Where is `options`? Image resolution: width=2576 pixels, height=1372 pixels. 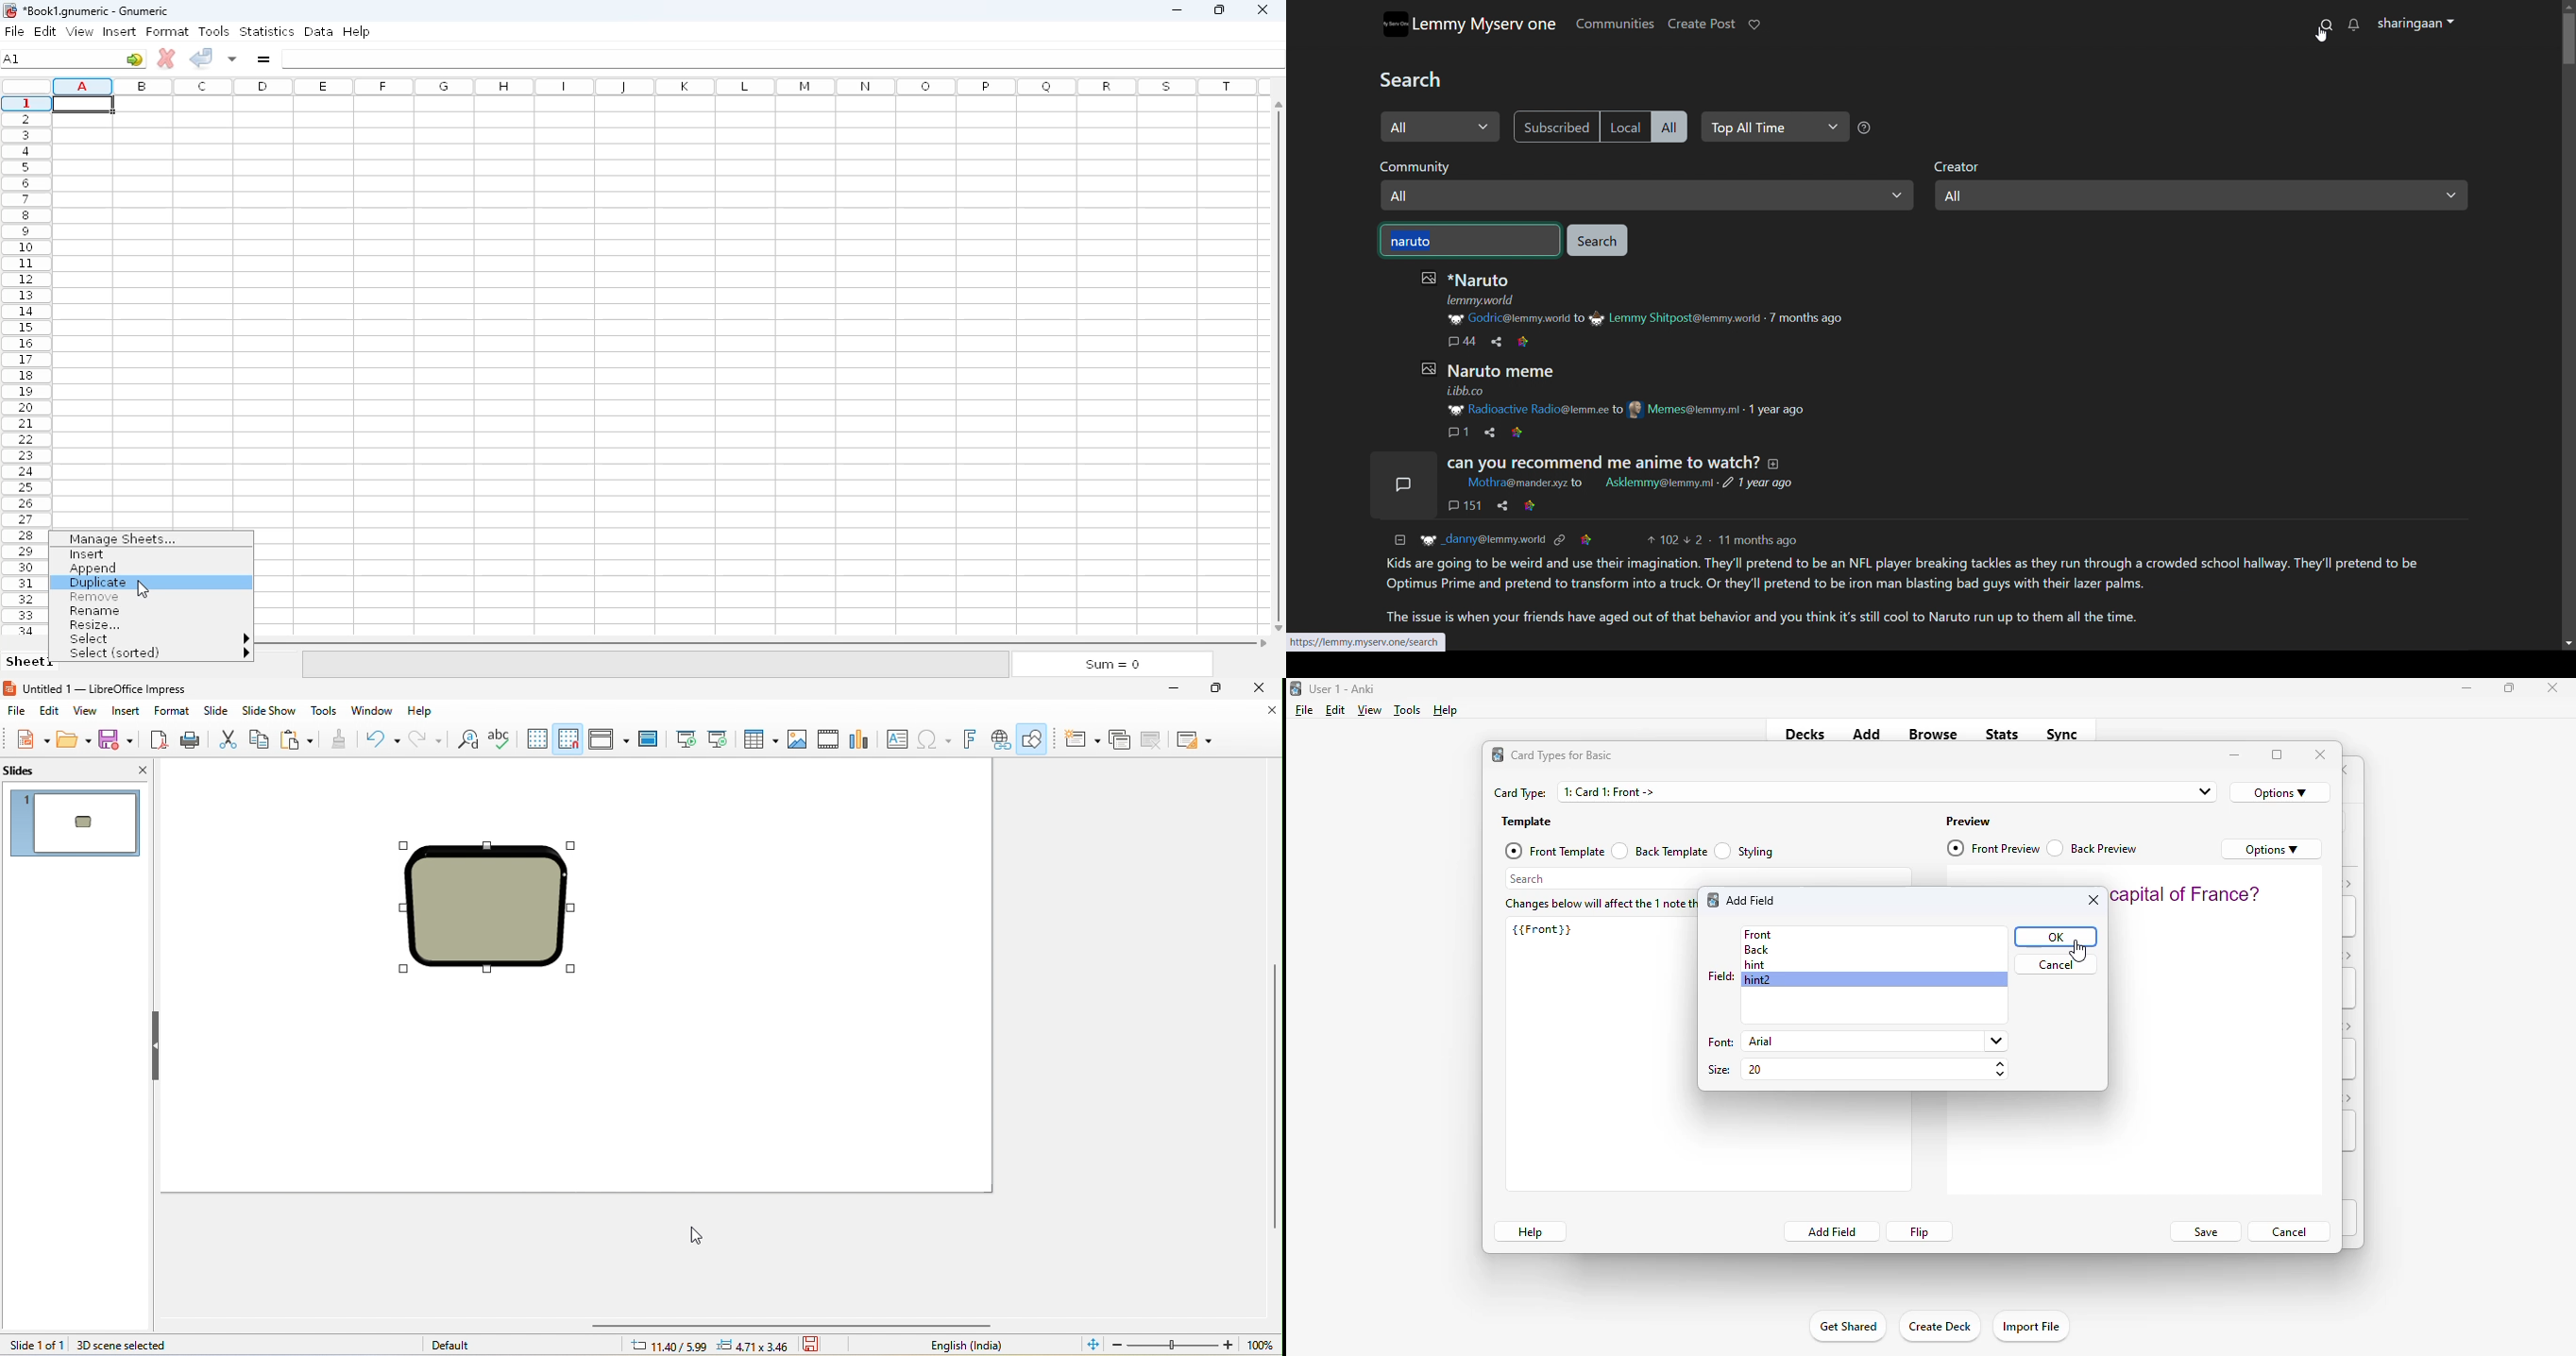 options is located at coordinates (2280, 792).